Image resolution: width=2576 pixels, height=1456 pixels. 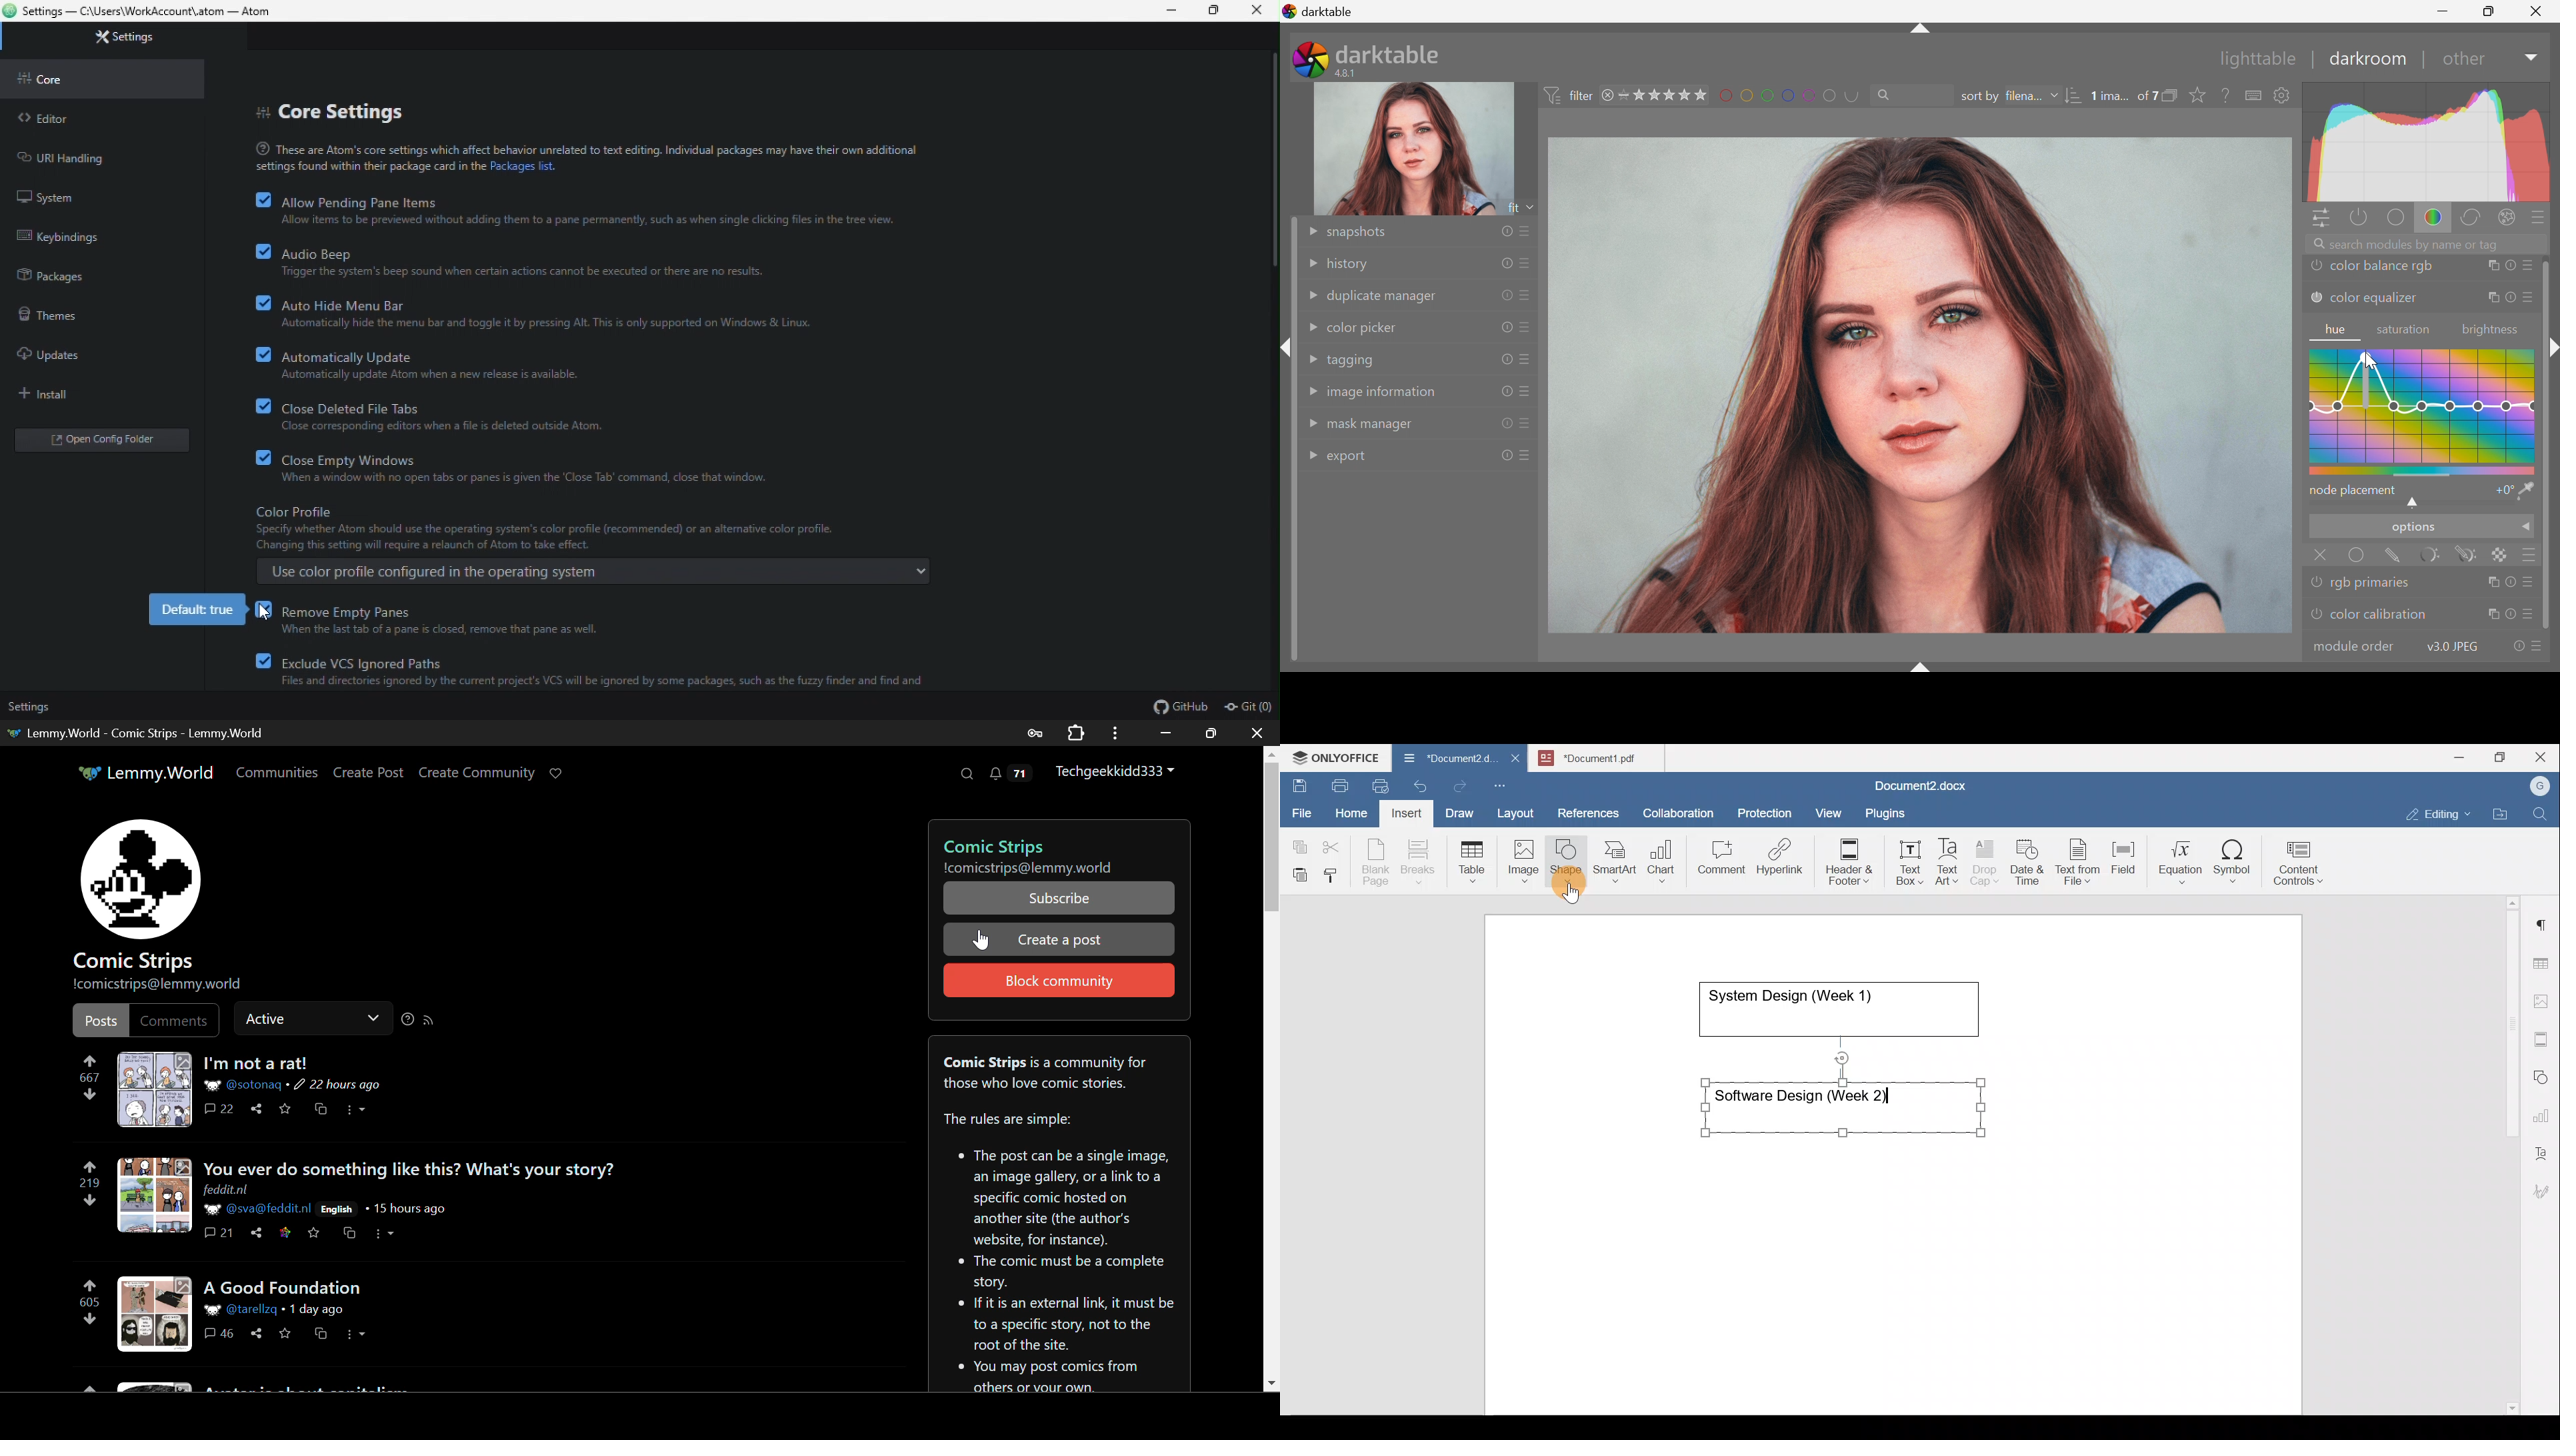 I want to click on color equalizer, so click(x=2375, y=301).